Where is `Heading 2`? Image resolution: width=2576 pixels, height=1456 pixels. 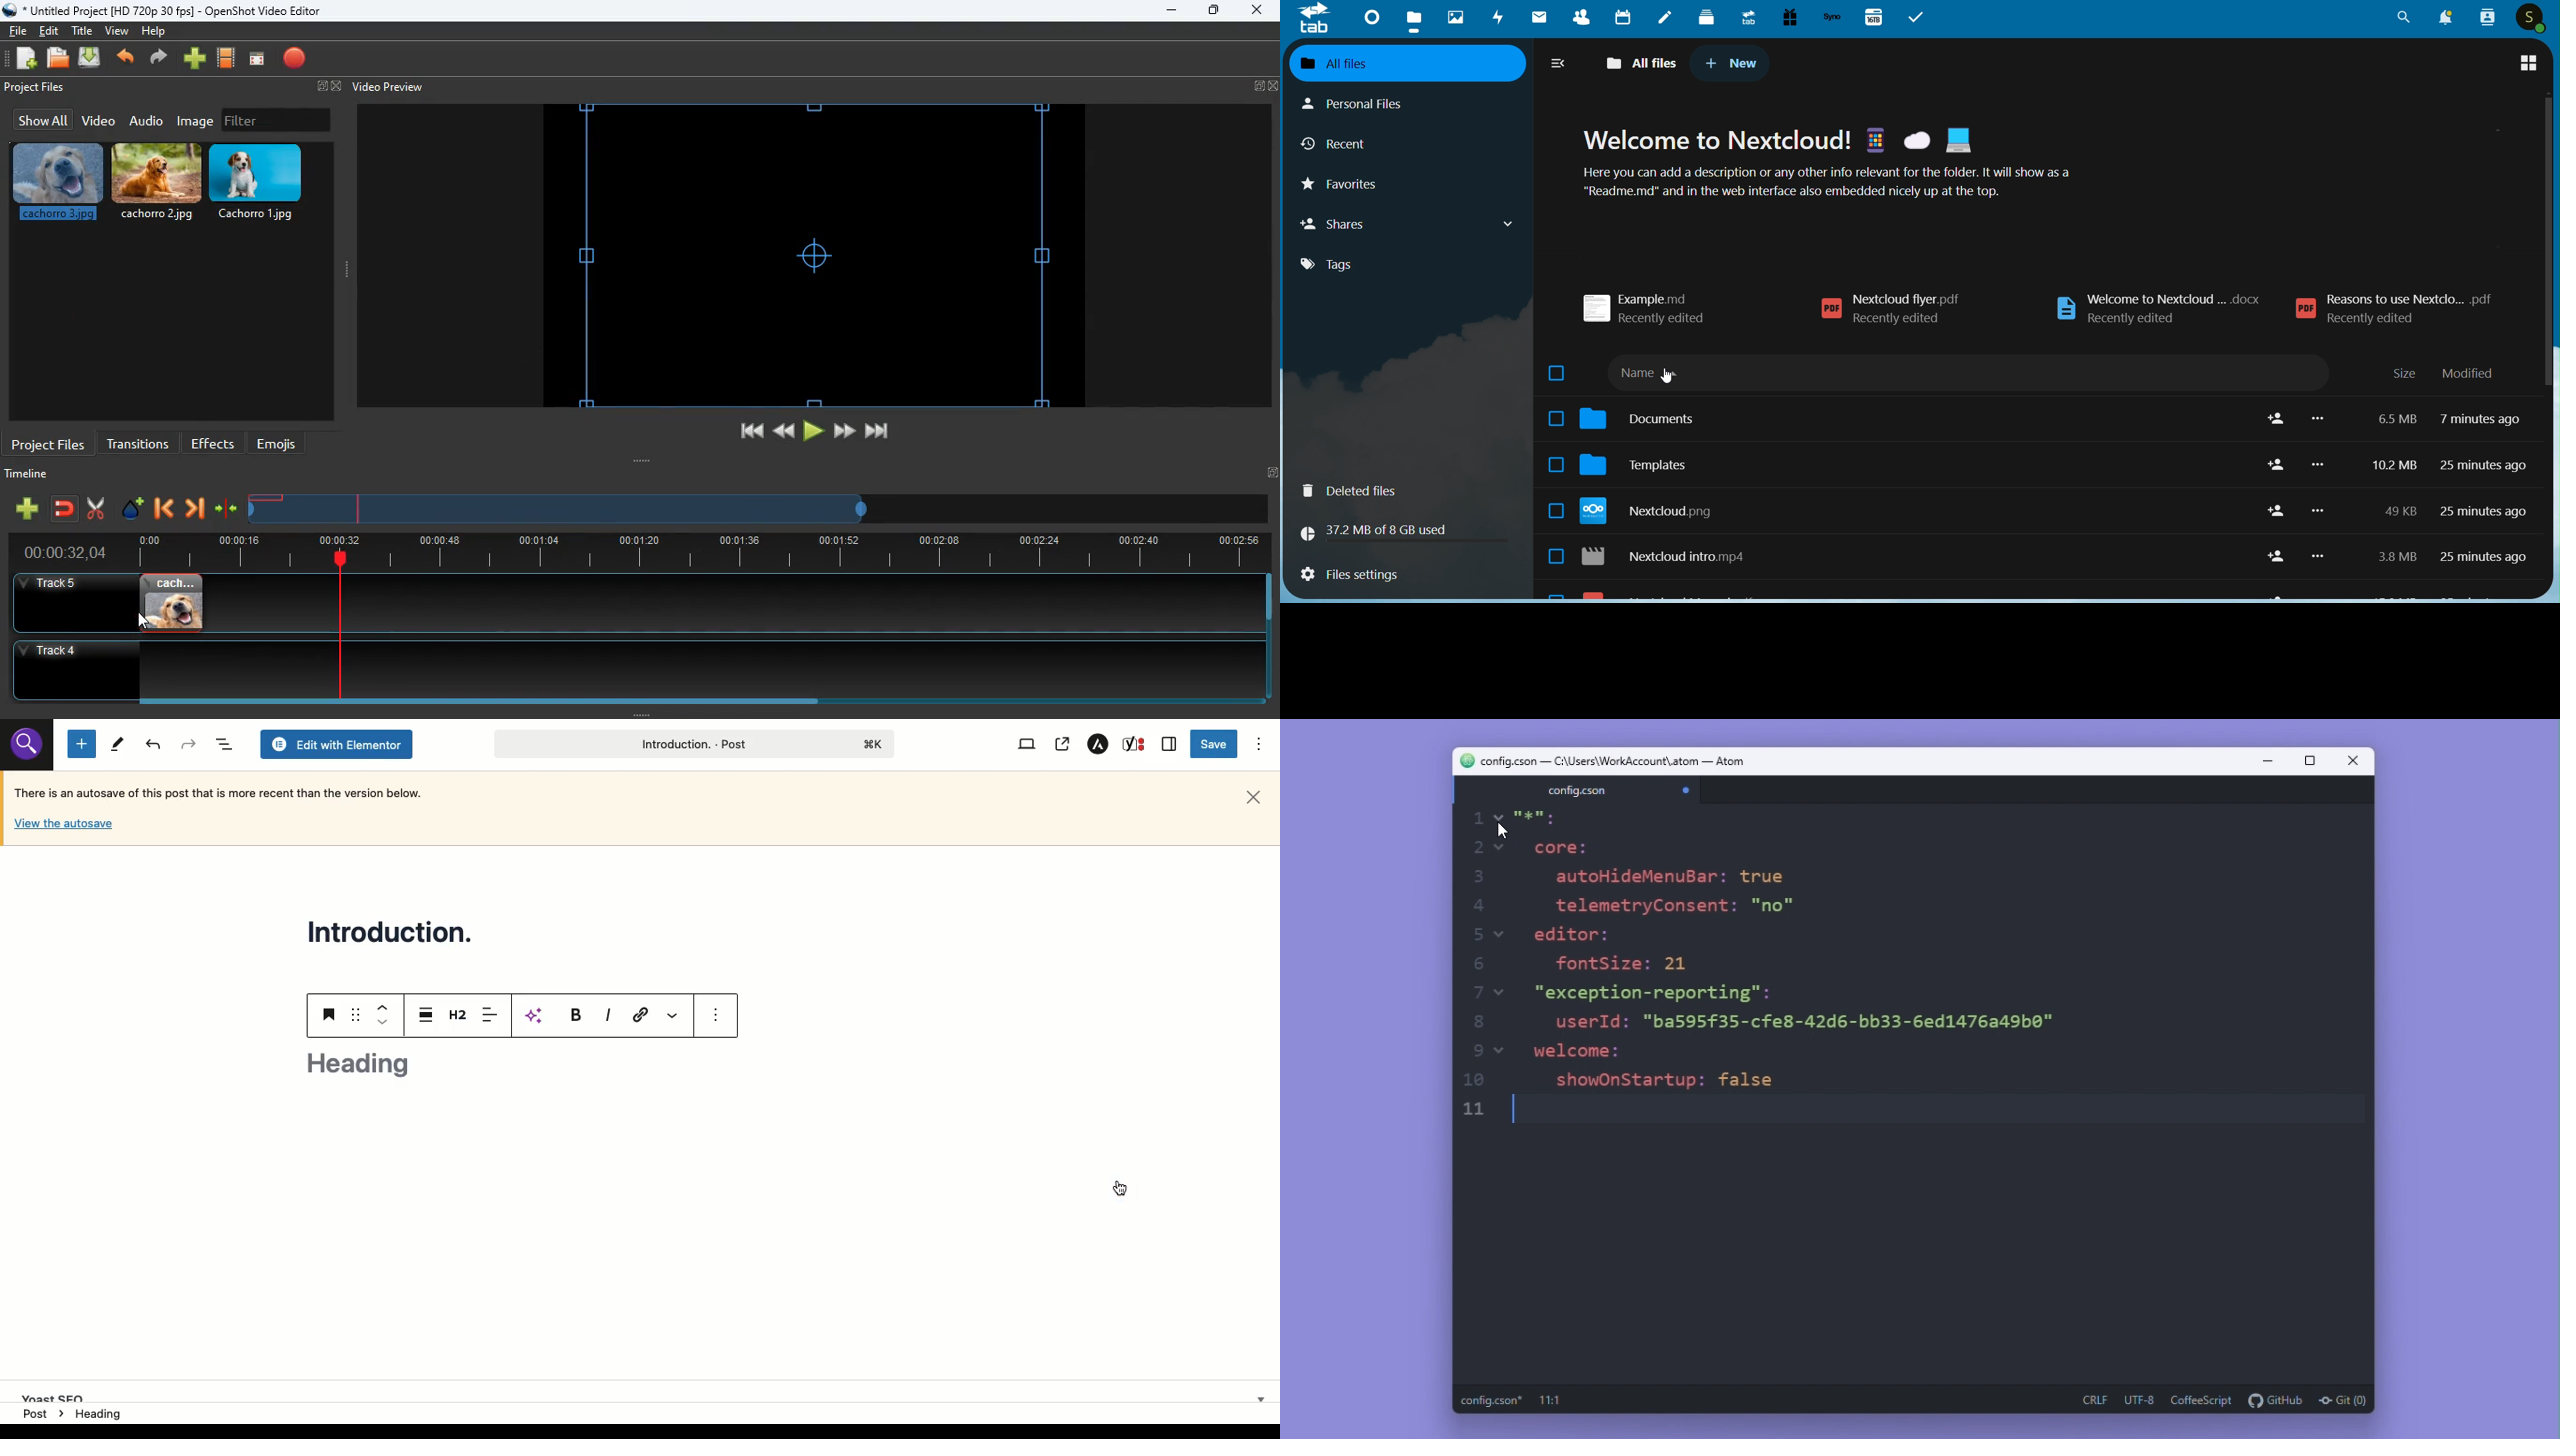 Heading 2 is located at coordinates (460, 1014).